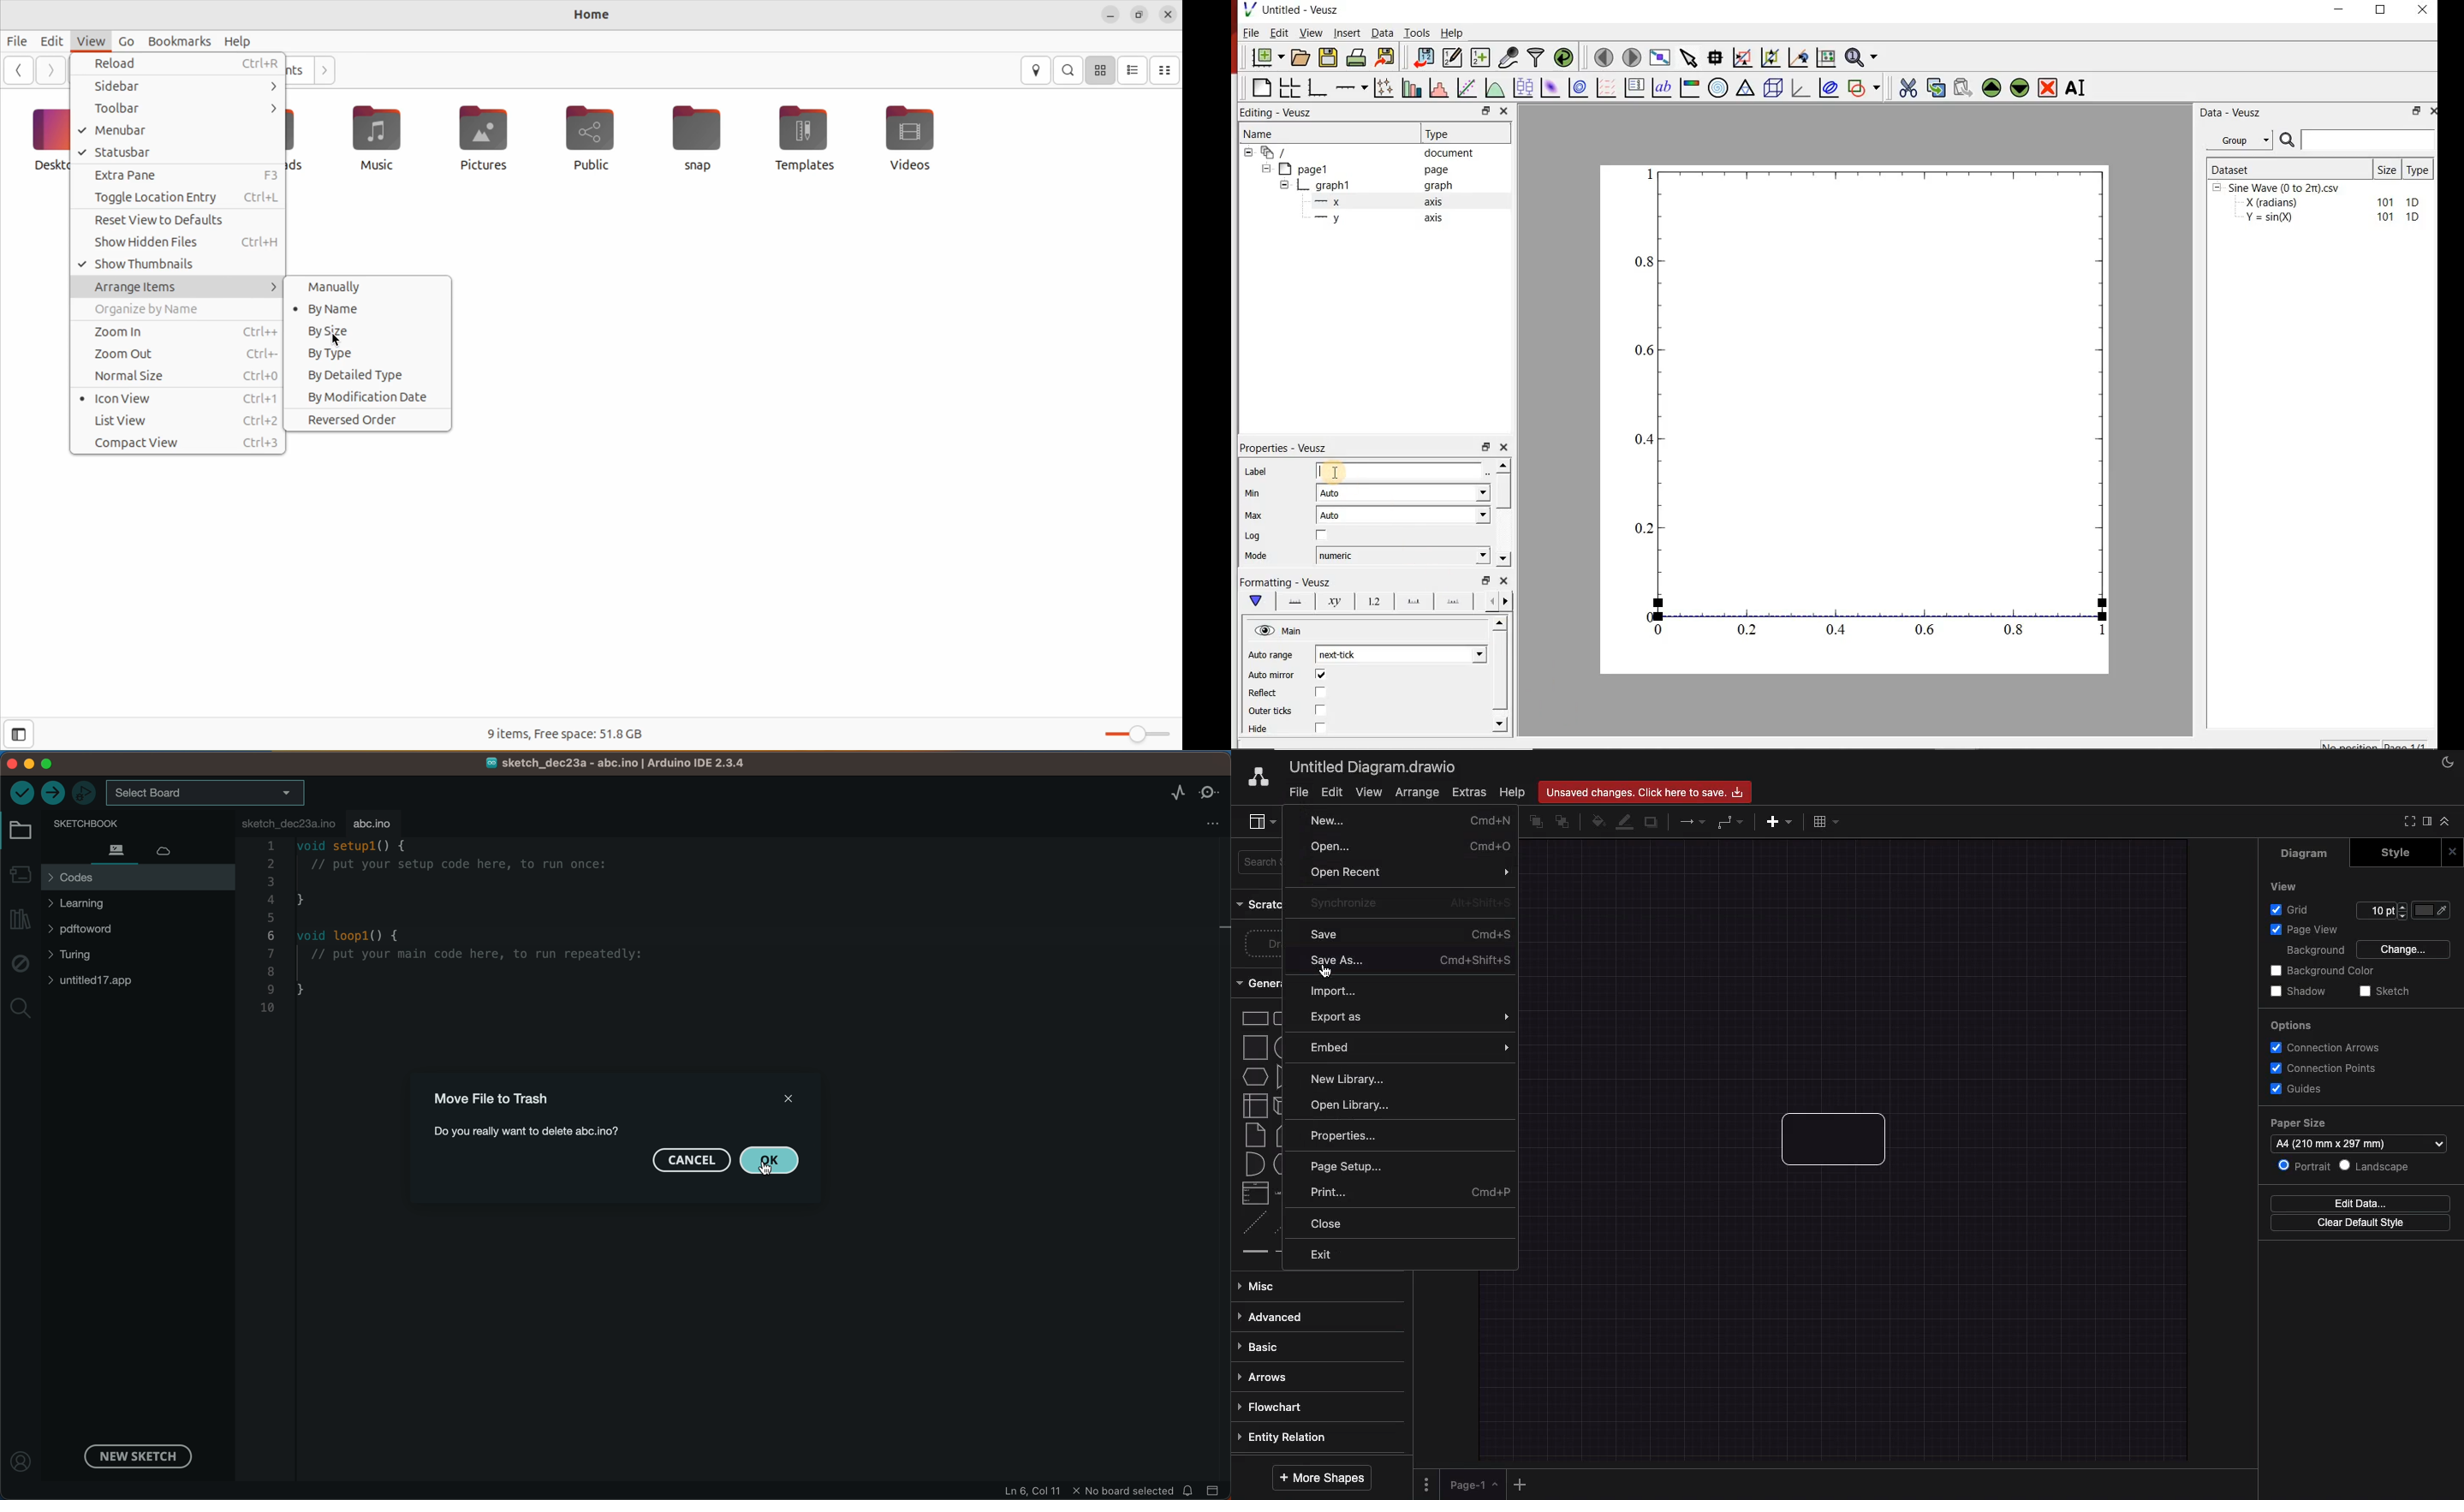 Image resolution: width=2464 pixels, height=1512 pixels. What do you see at coordinates (1799, 55) in the screenshot?
I see `click to recentre graph` at bounding box center [1799, 55].